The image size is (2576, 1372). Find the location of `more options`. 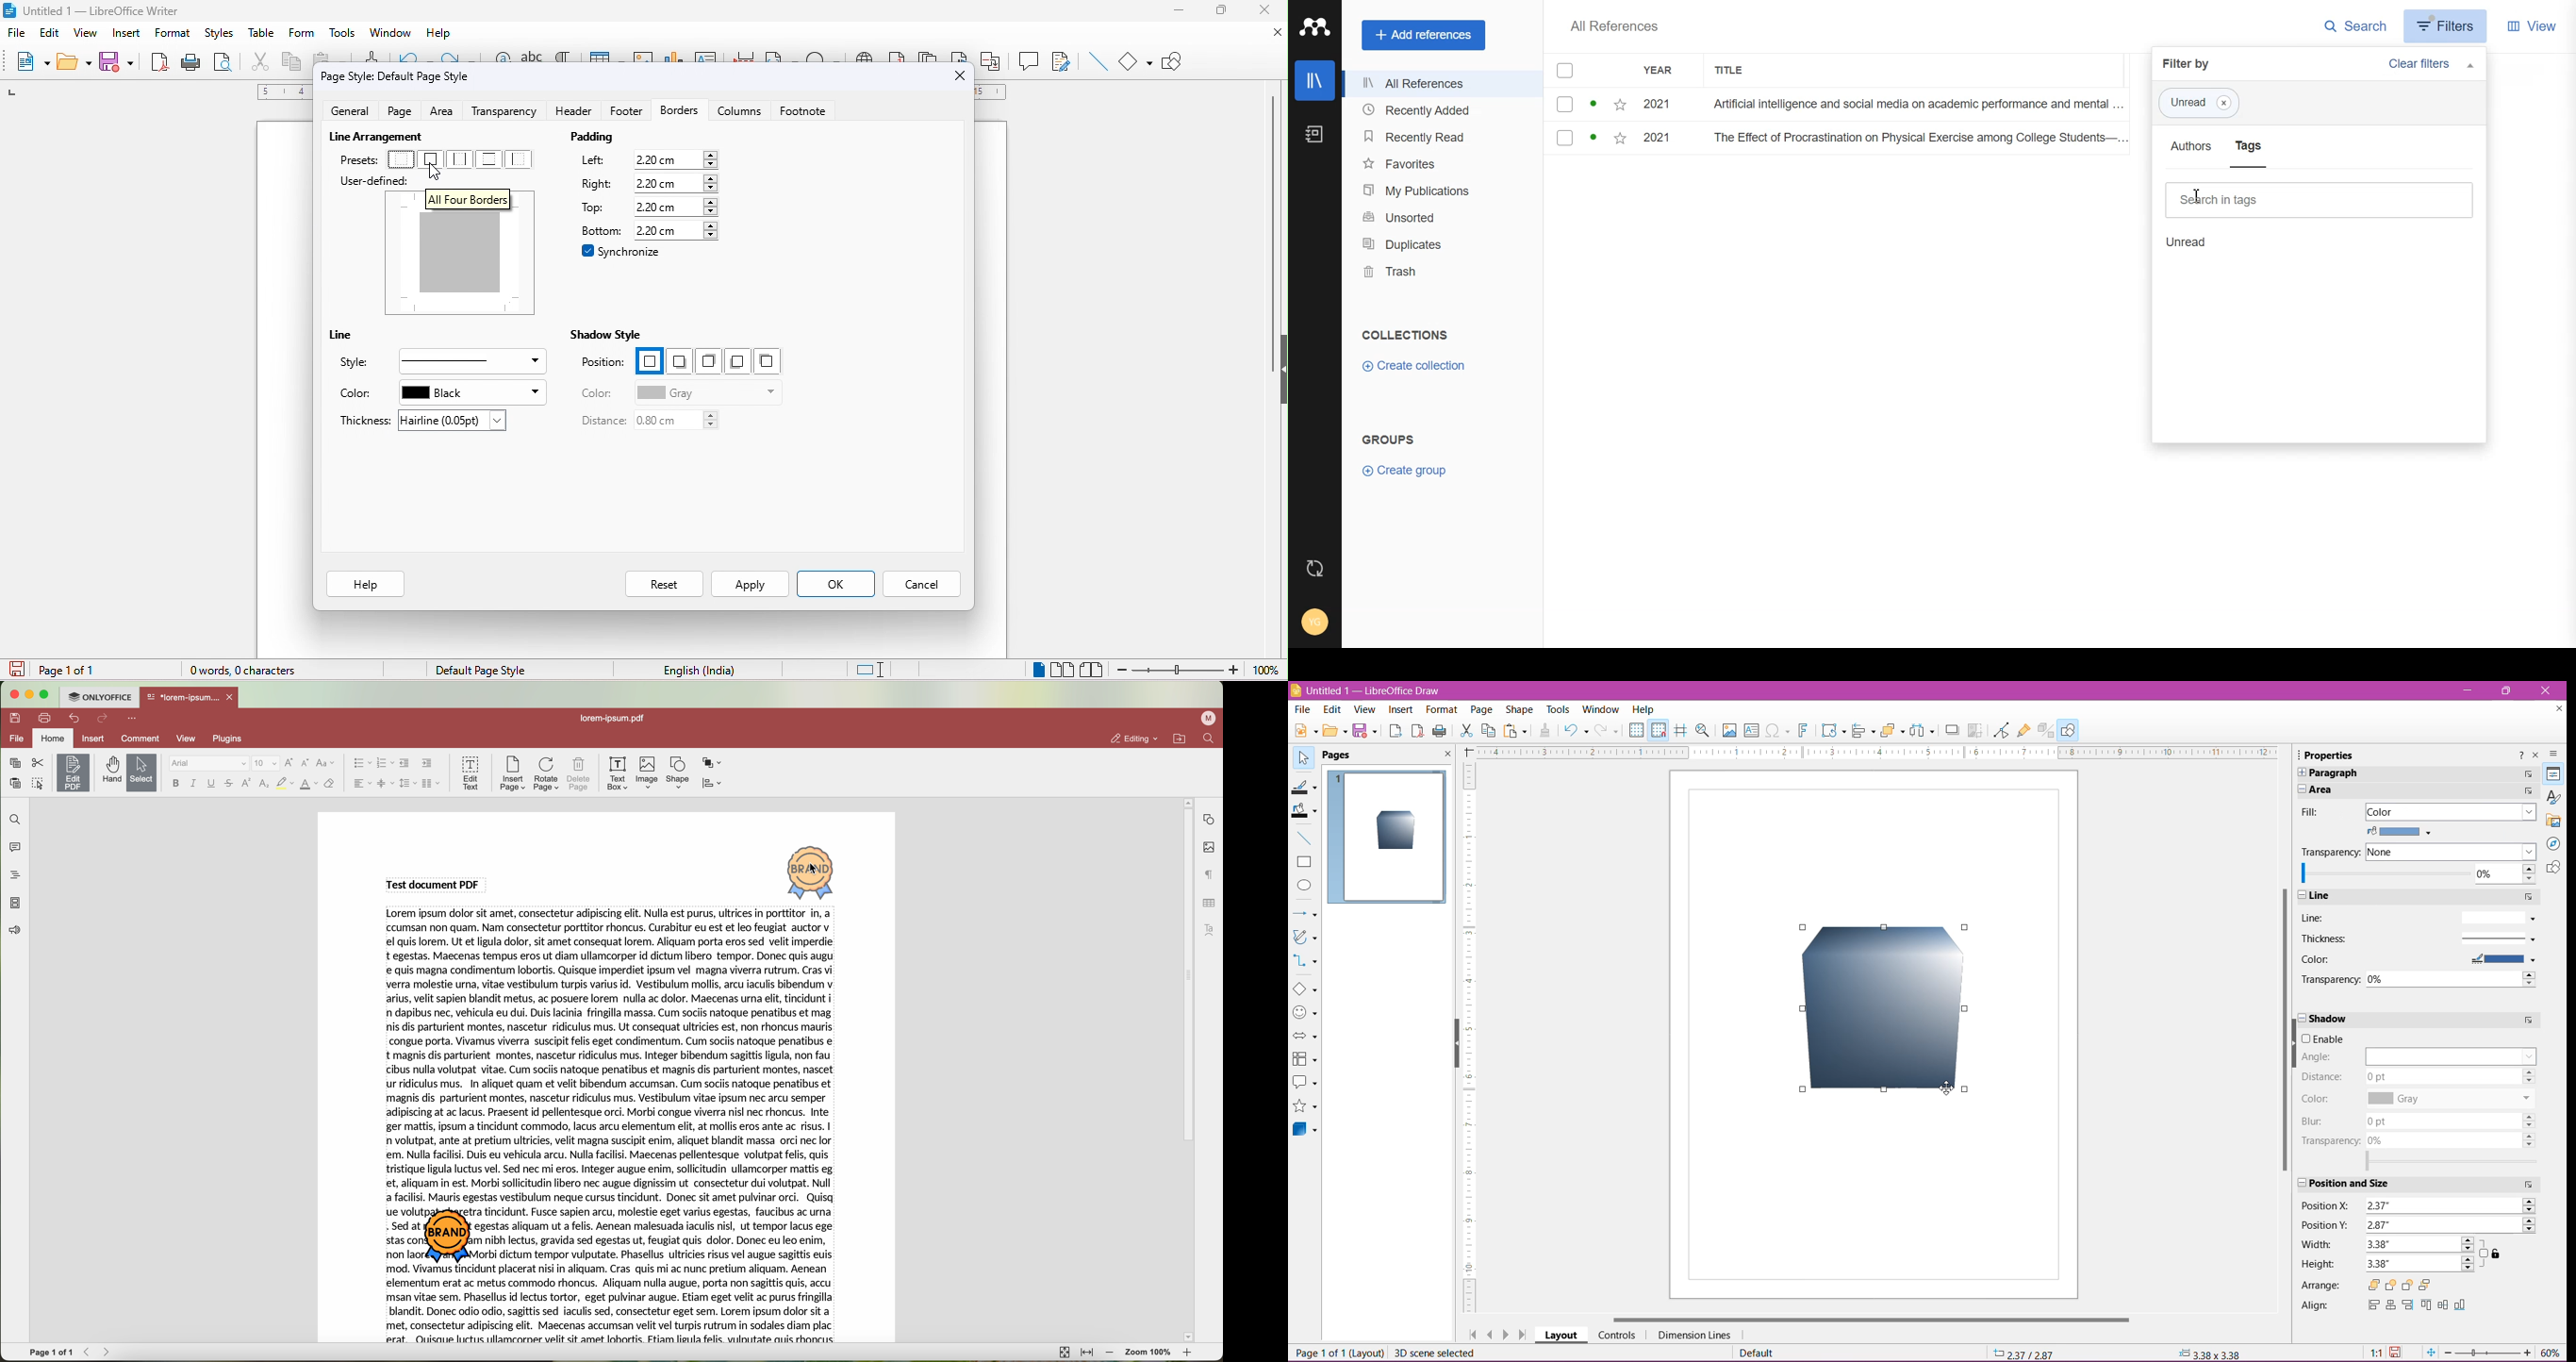

more options is located at coordinates (134, 717).